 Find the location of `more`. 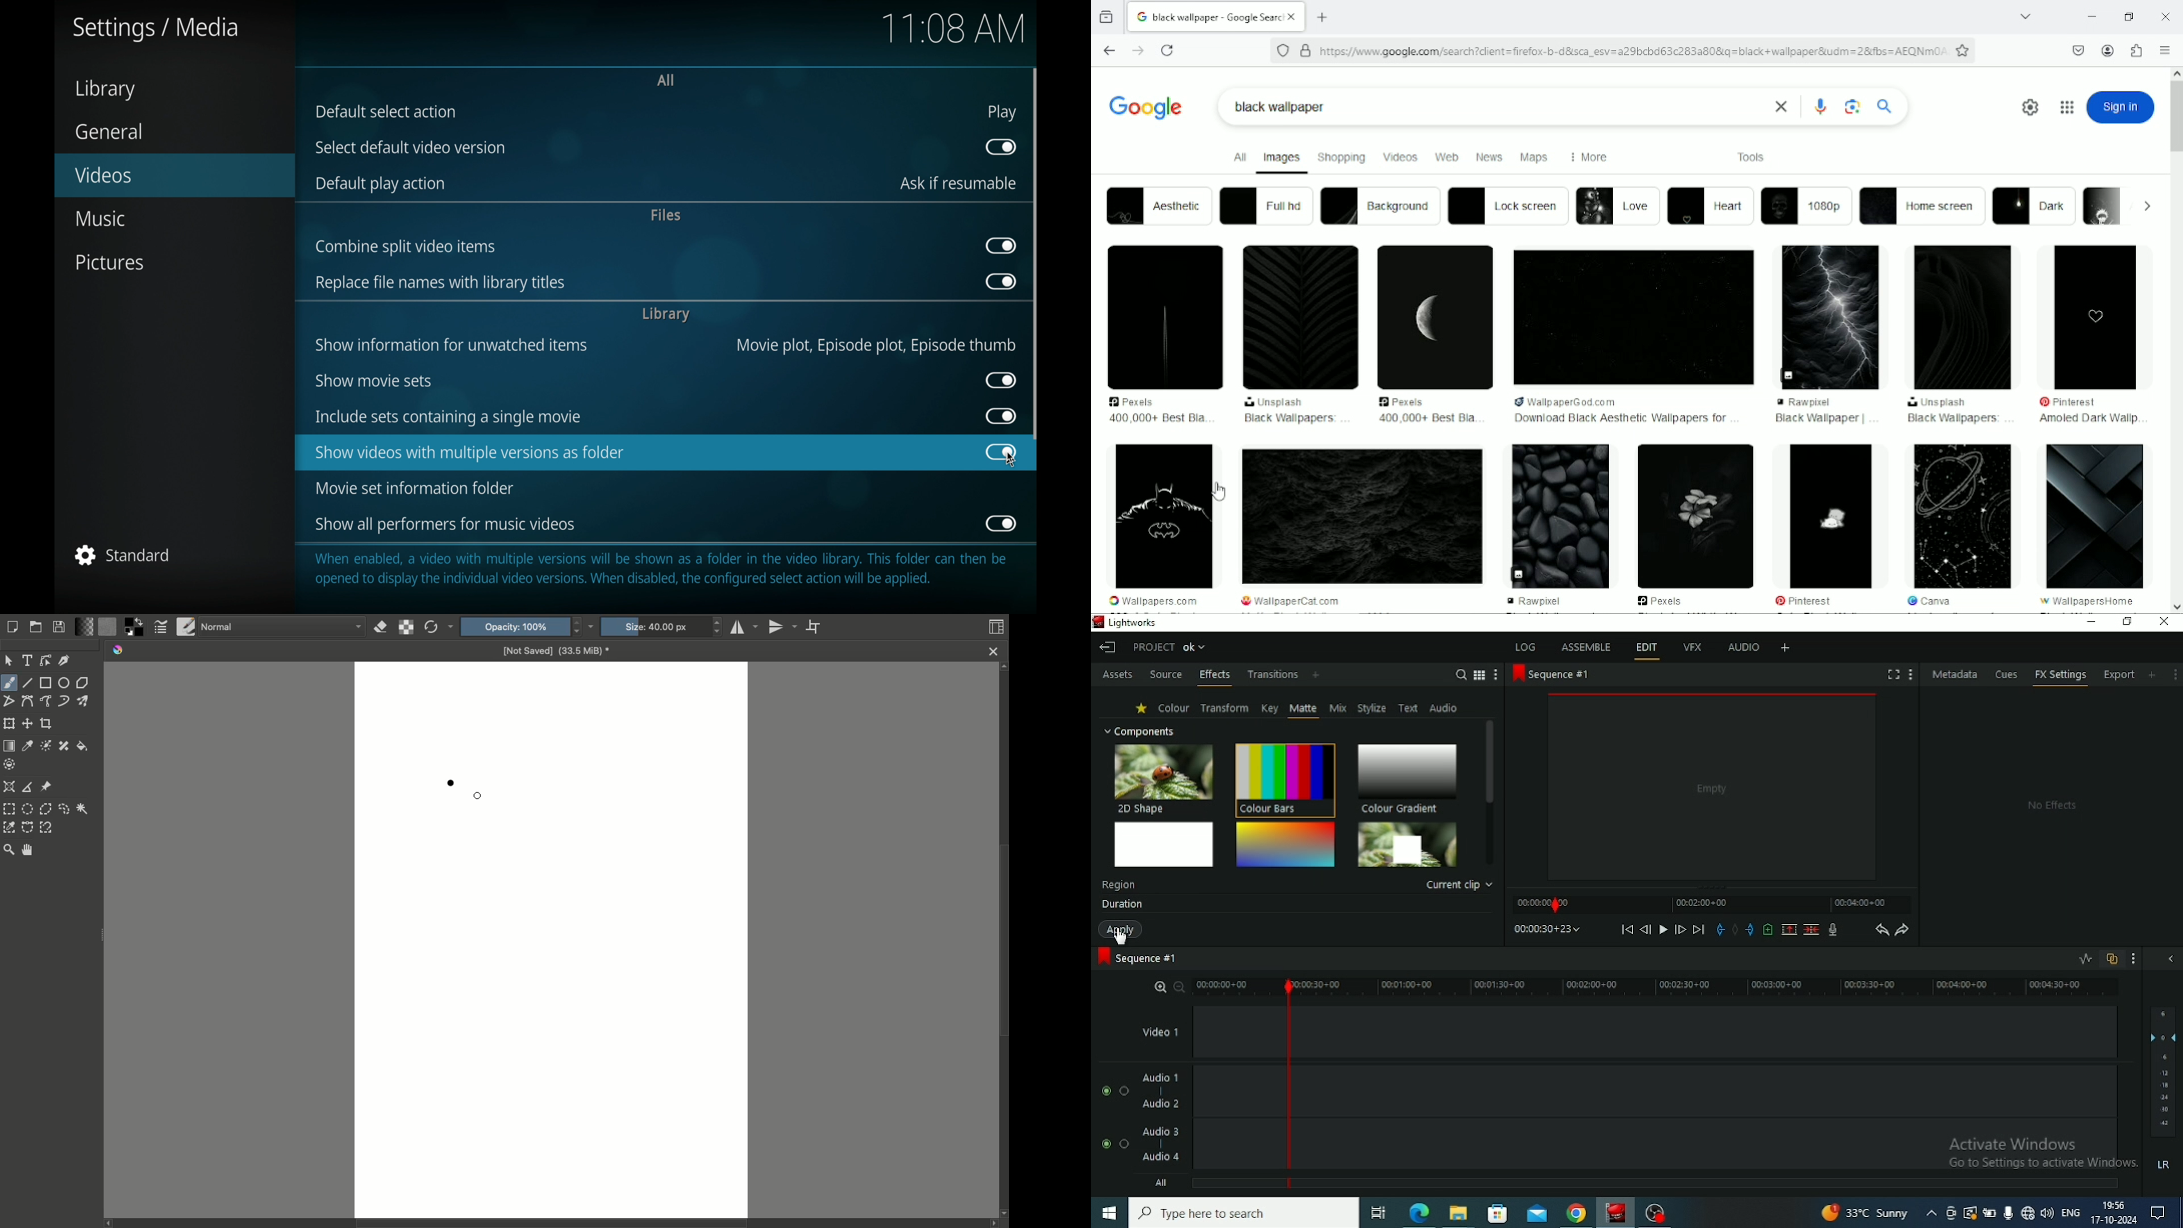

more is located at coordinates (1586, 157).